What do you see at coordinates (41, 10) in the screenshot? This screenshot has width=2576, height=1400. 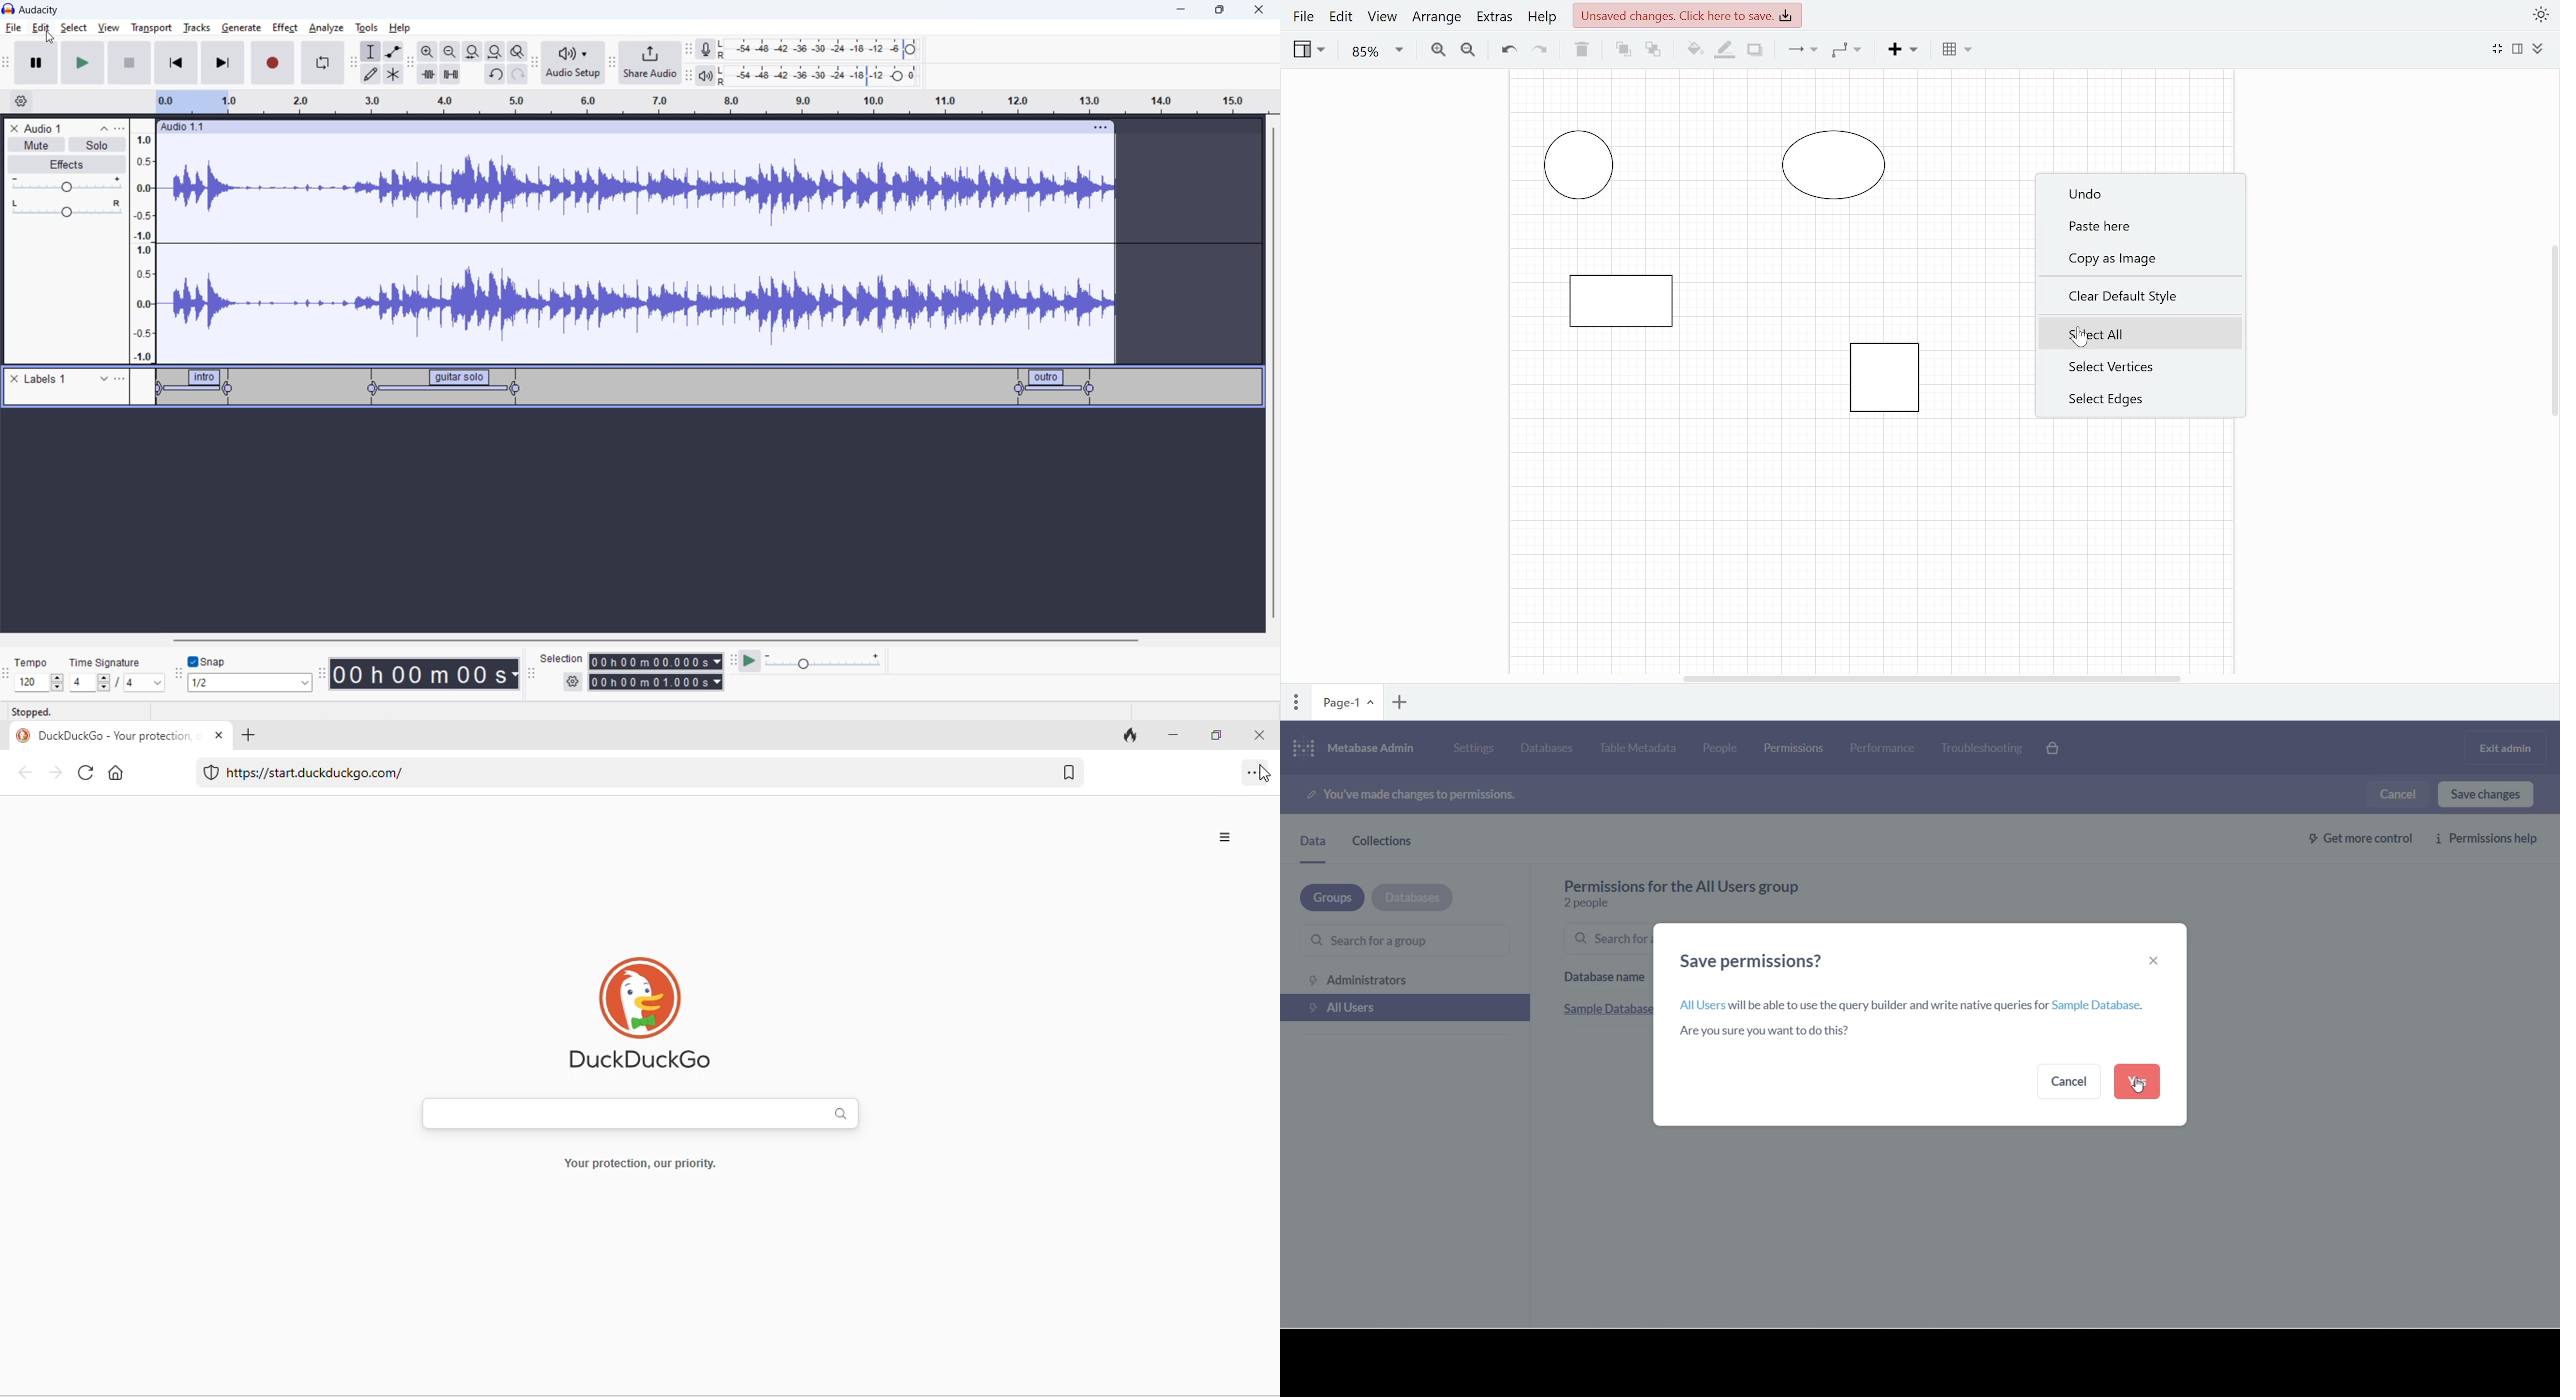 I see `Audacity` at bounding box center [41, 10].